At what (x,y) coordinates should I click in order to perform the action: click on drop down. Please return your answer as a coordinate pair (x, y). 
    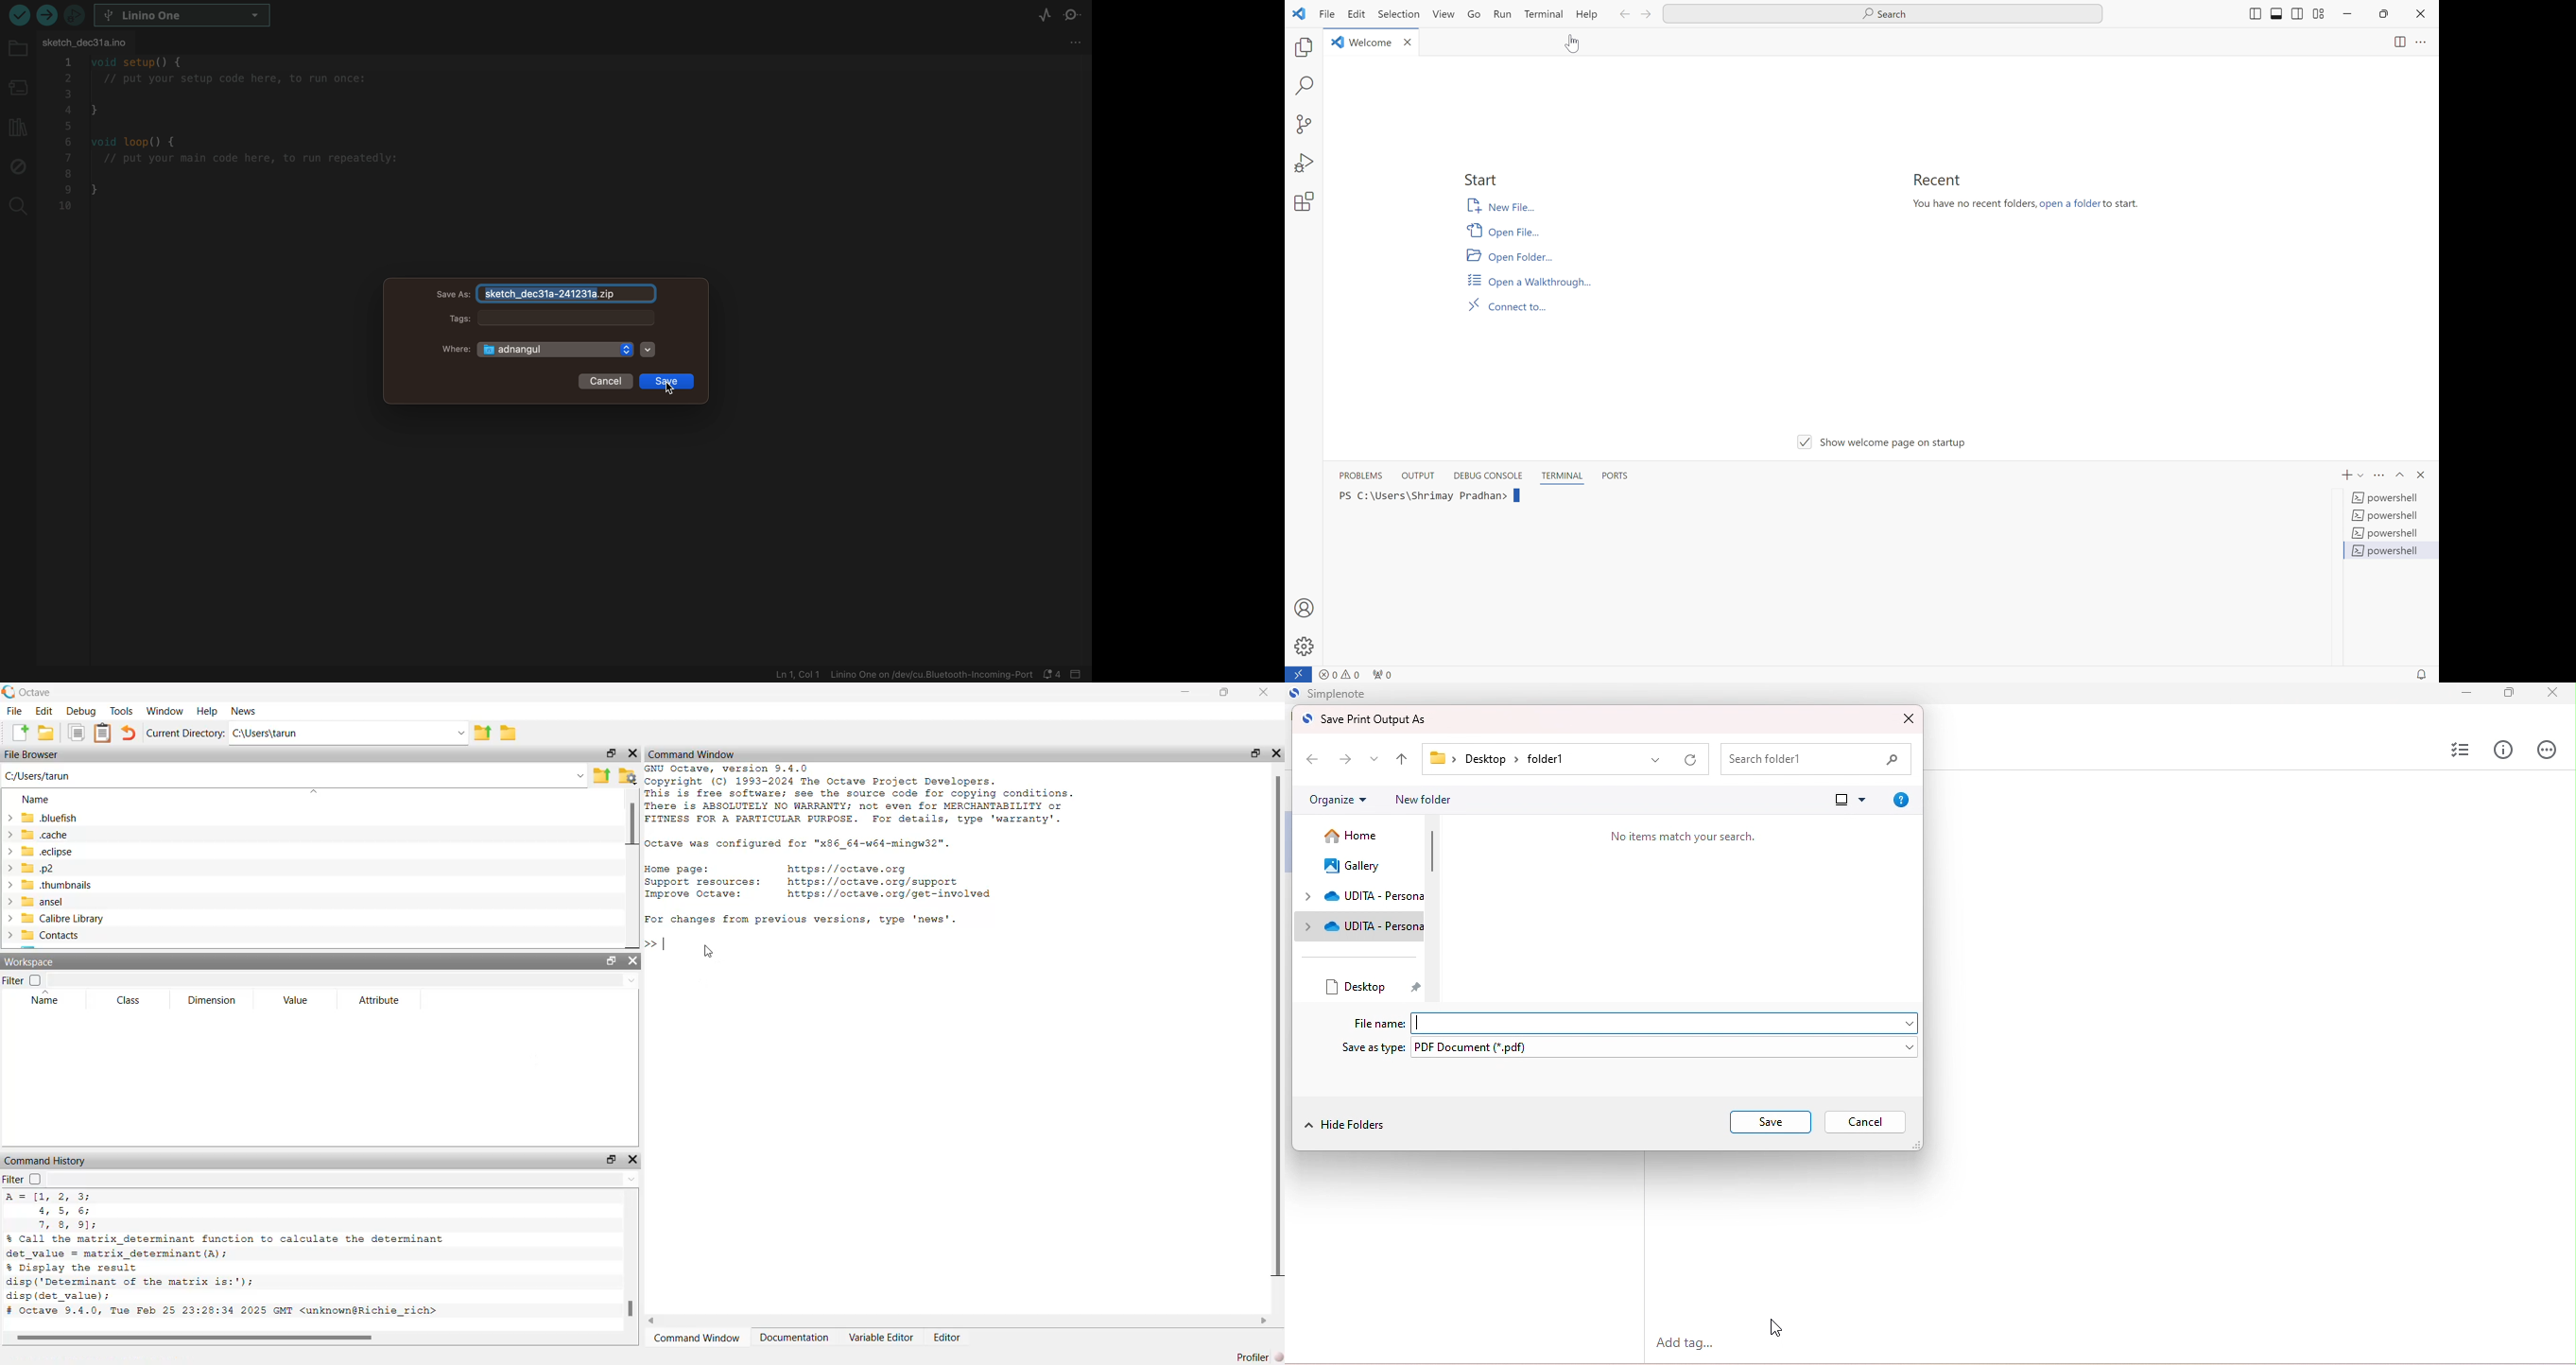
    Looking at the image, I should click on (1657, 761).